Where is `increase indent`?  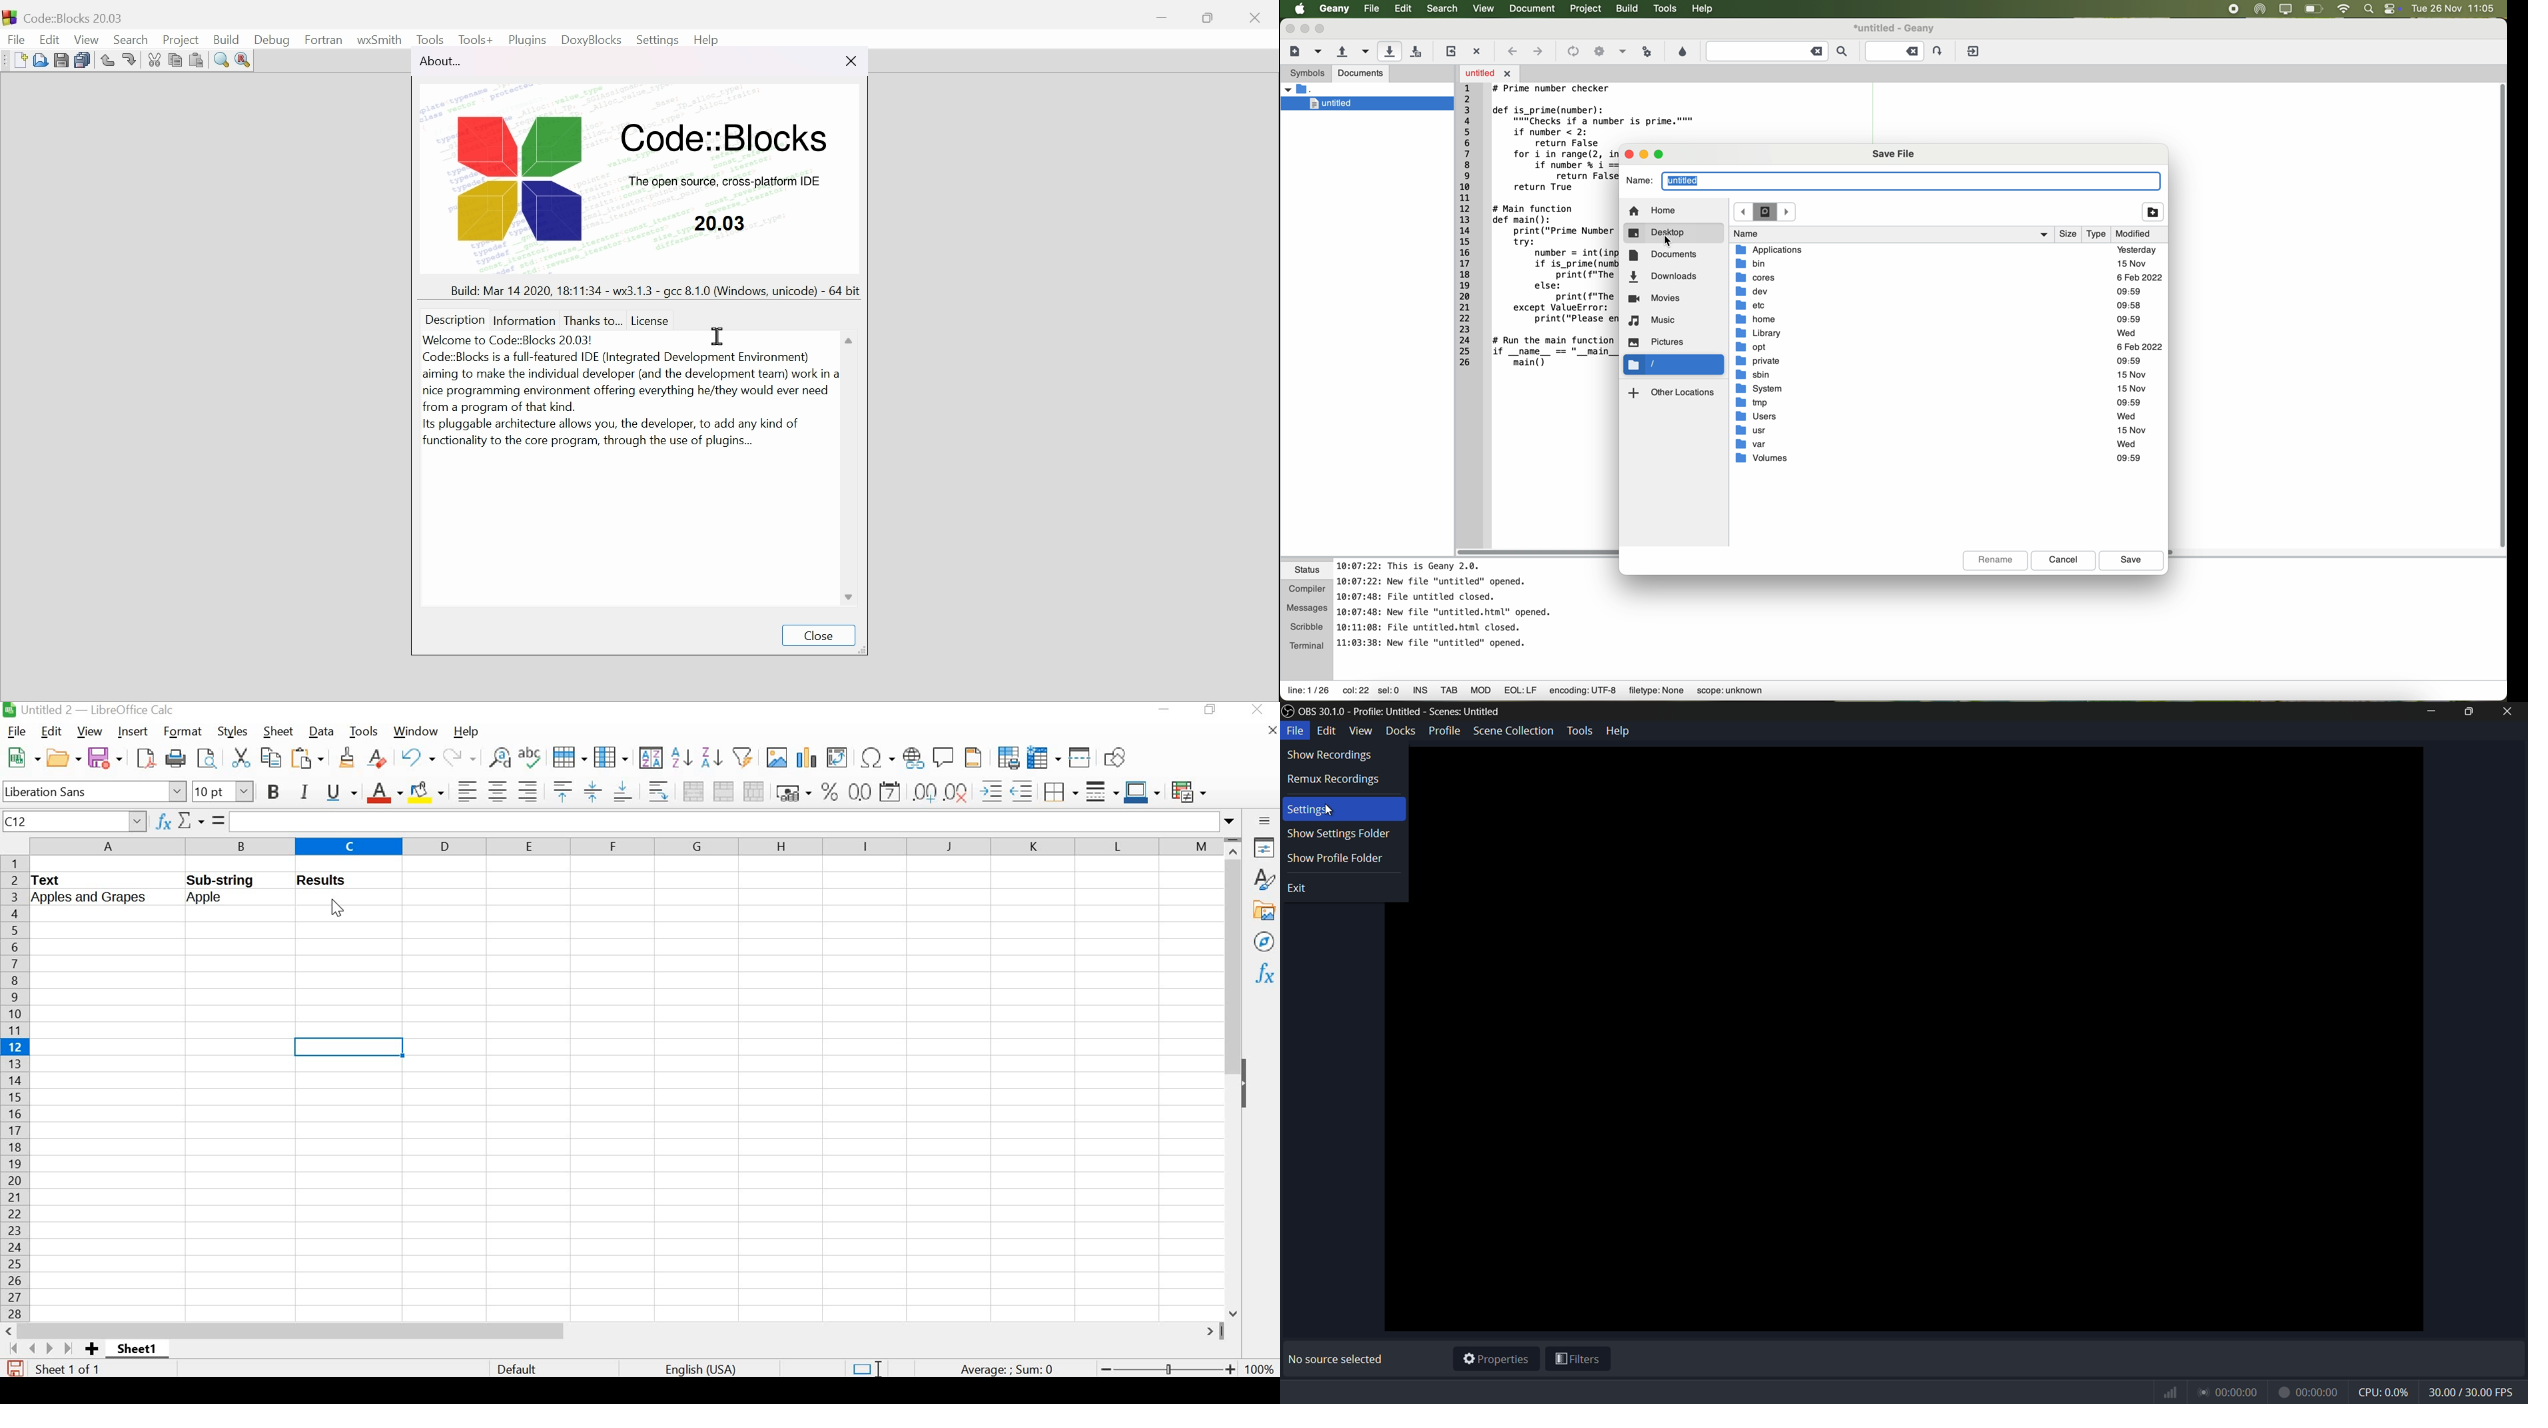 increase indent is located at coordinates (991, 790).